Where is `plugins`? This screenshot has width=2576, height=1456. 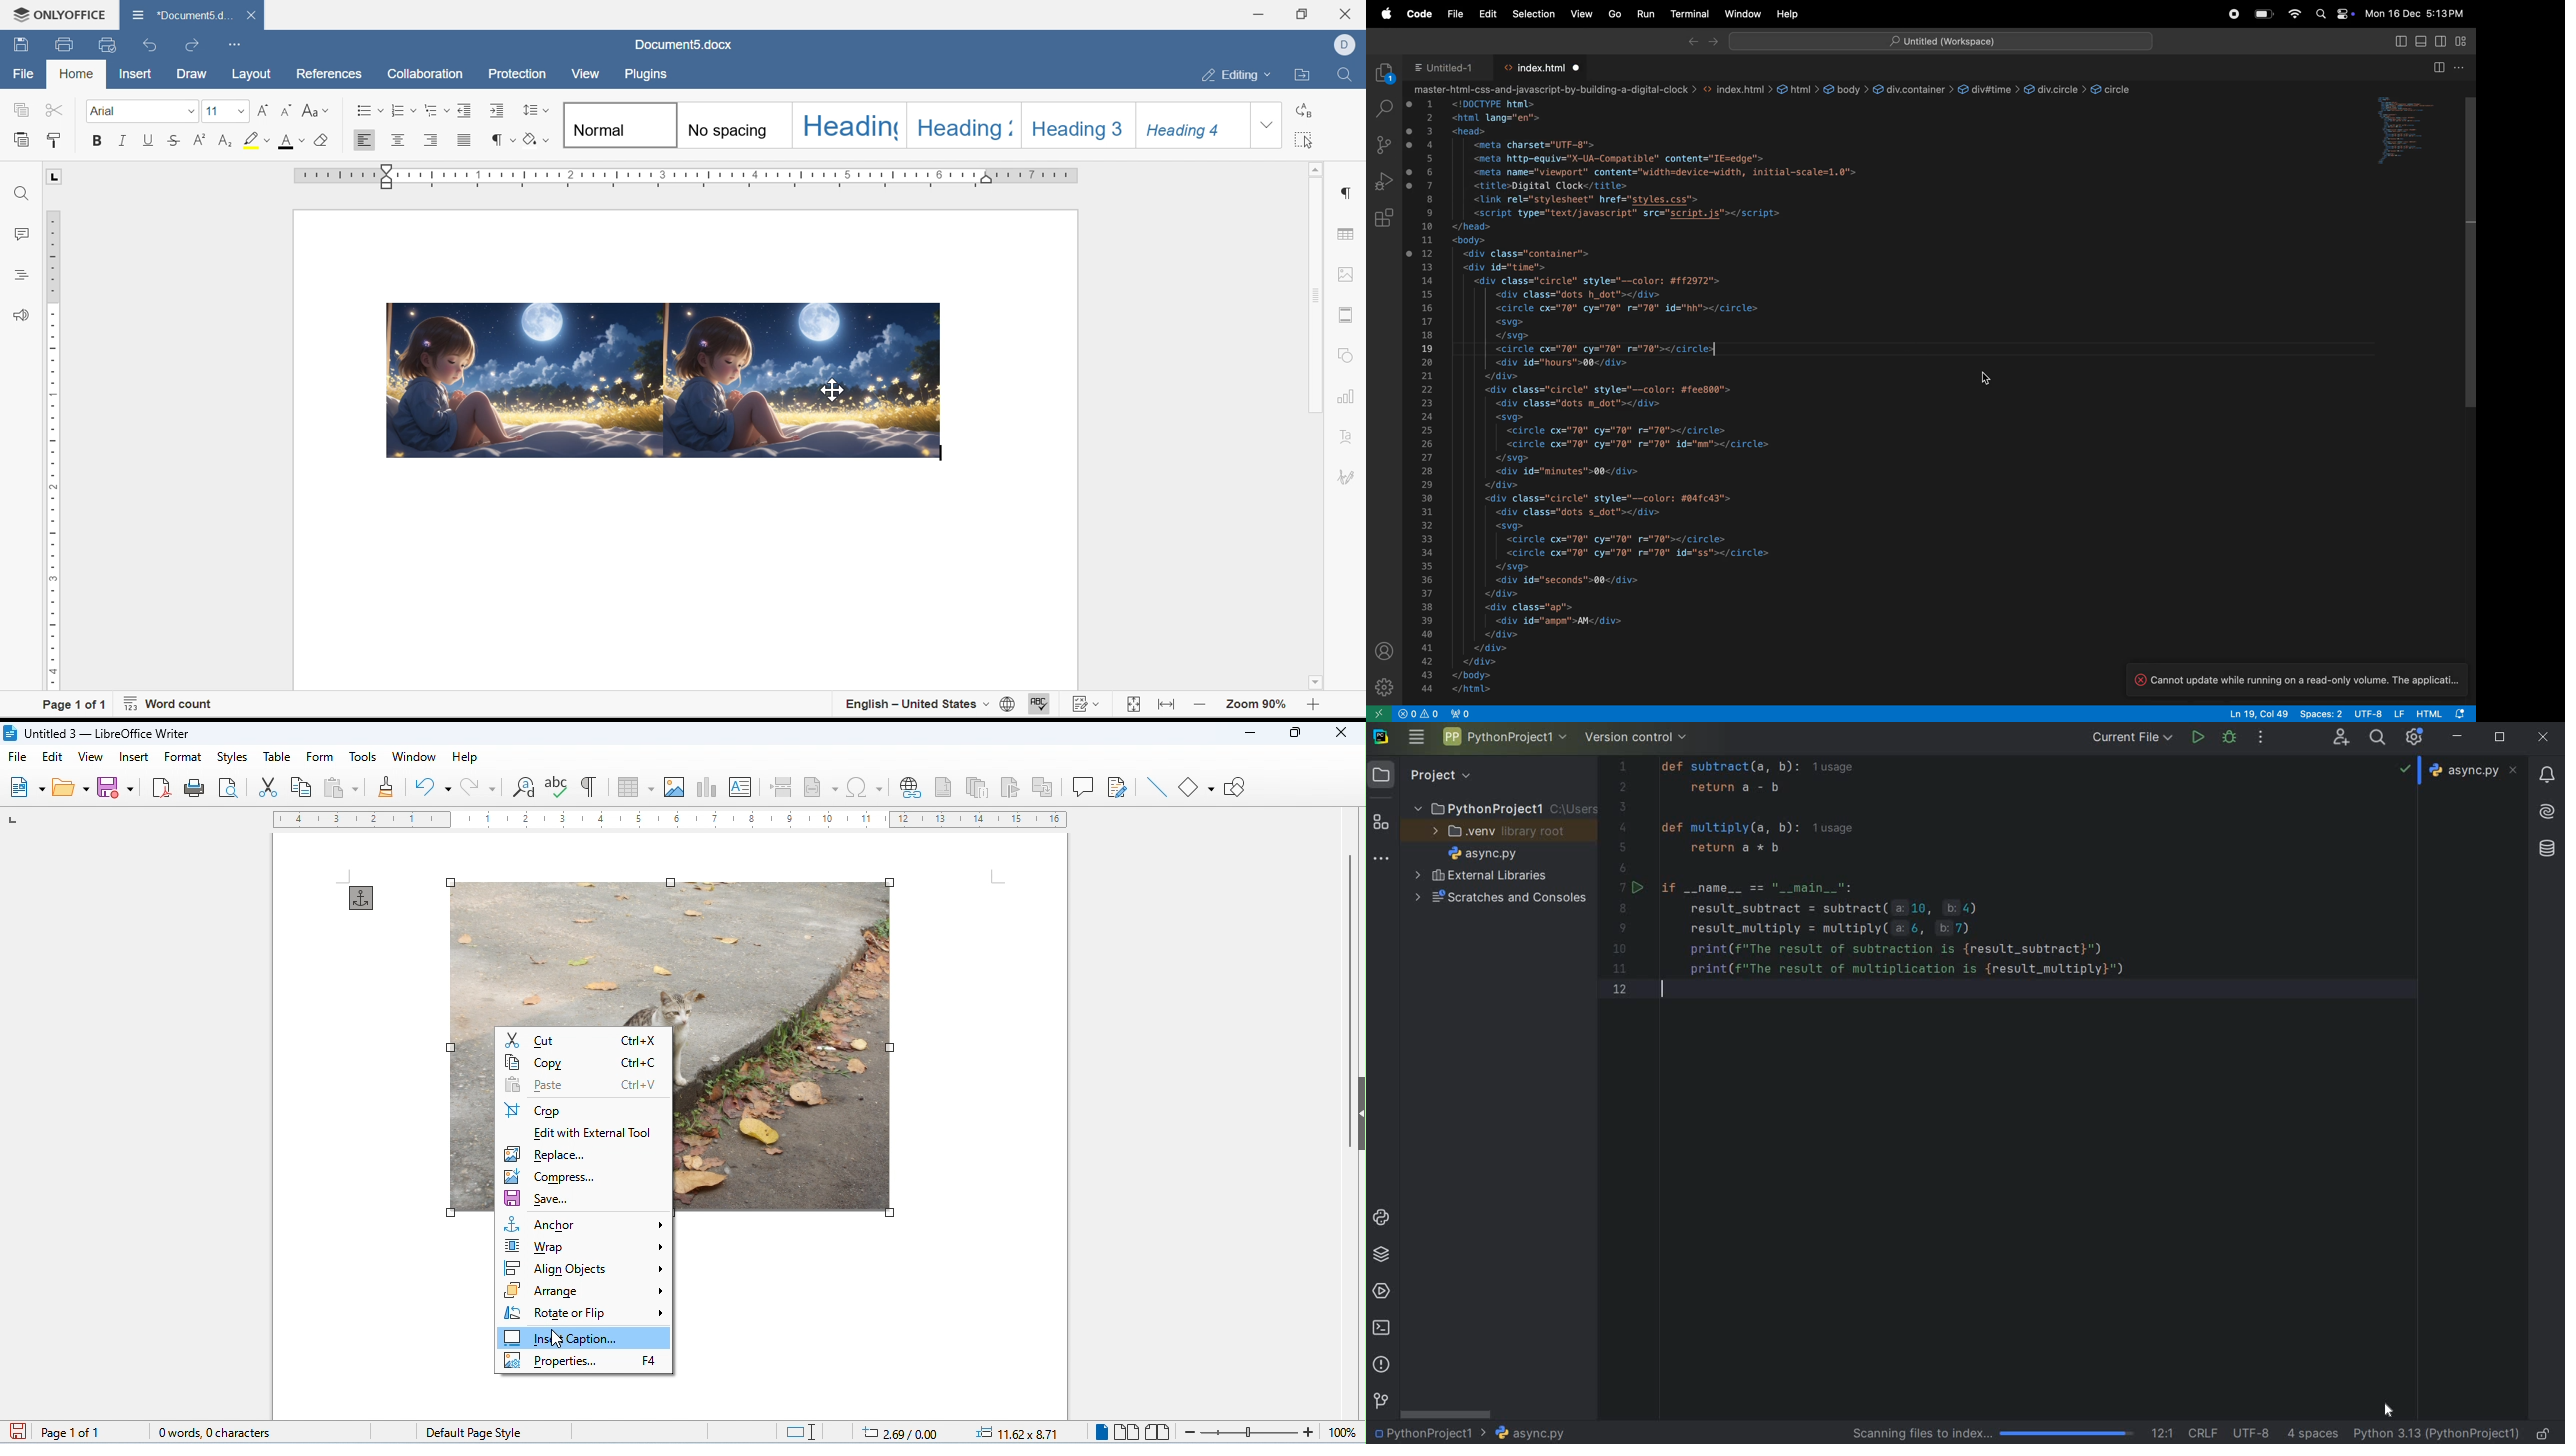
plugins is located at coordinates (650, 74).